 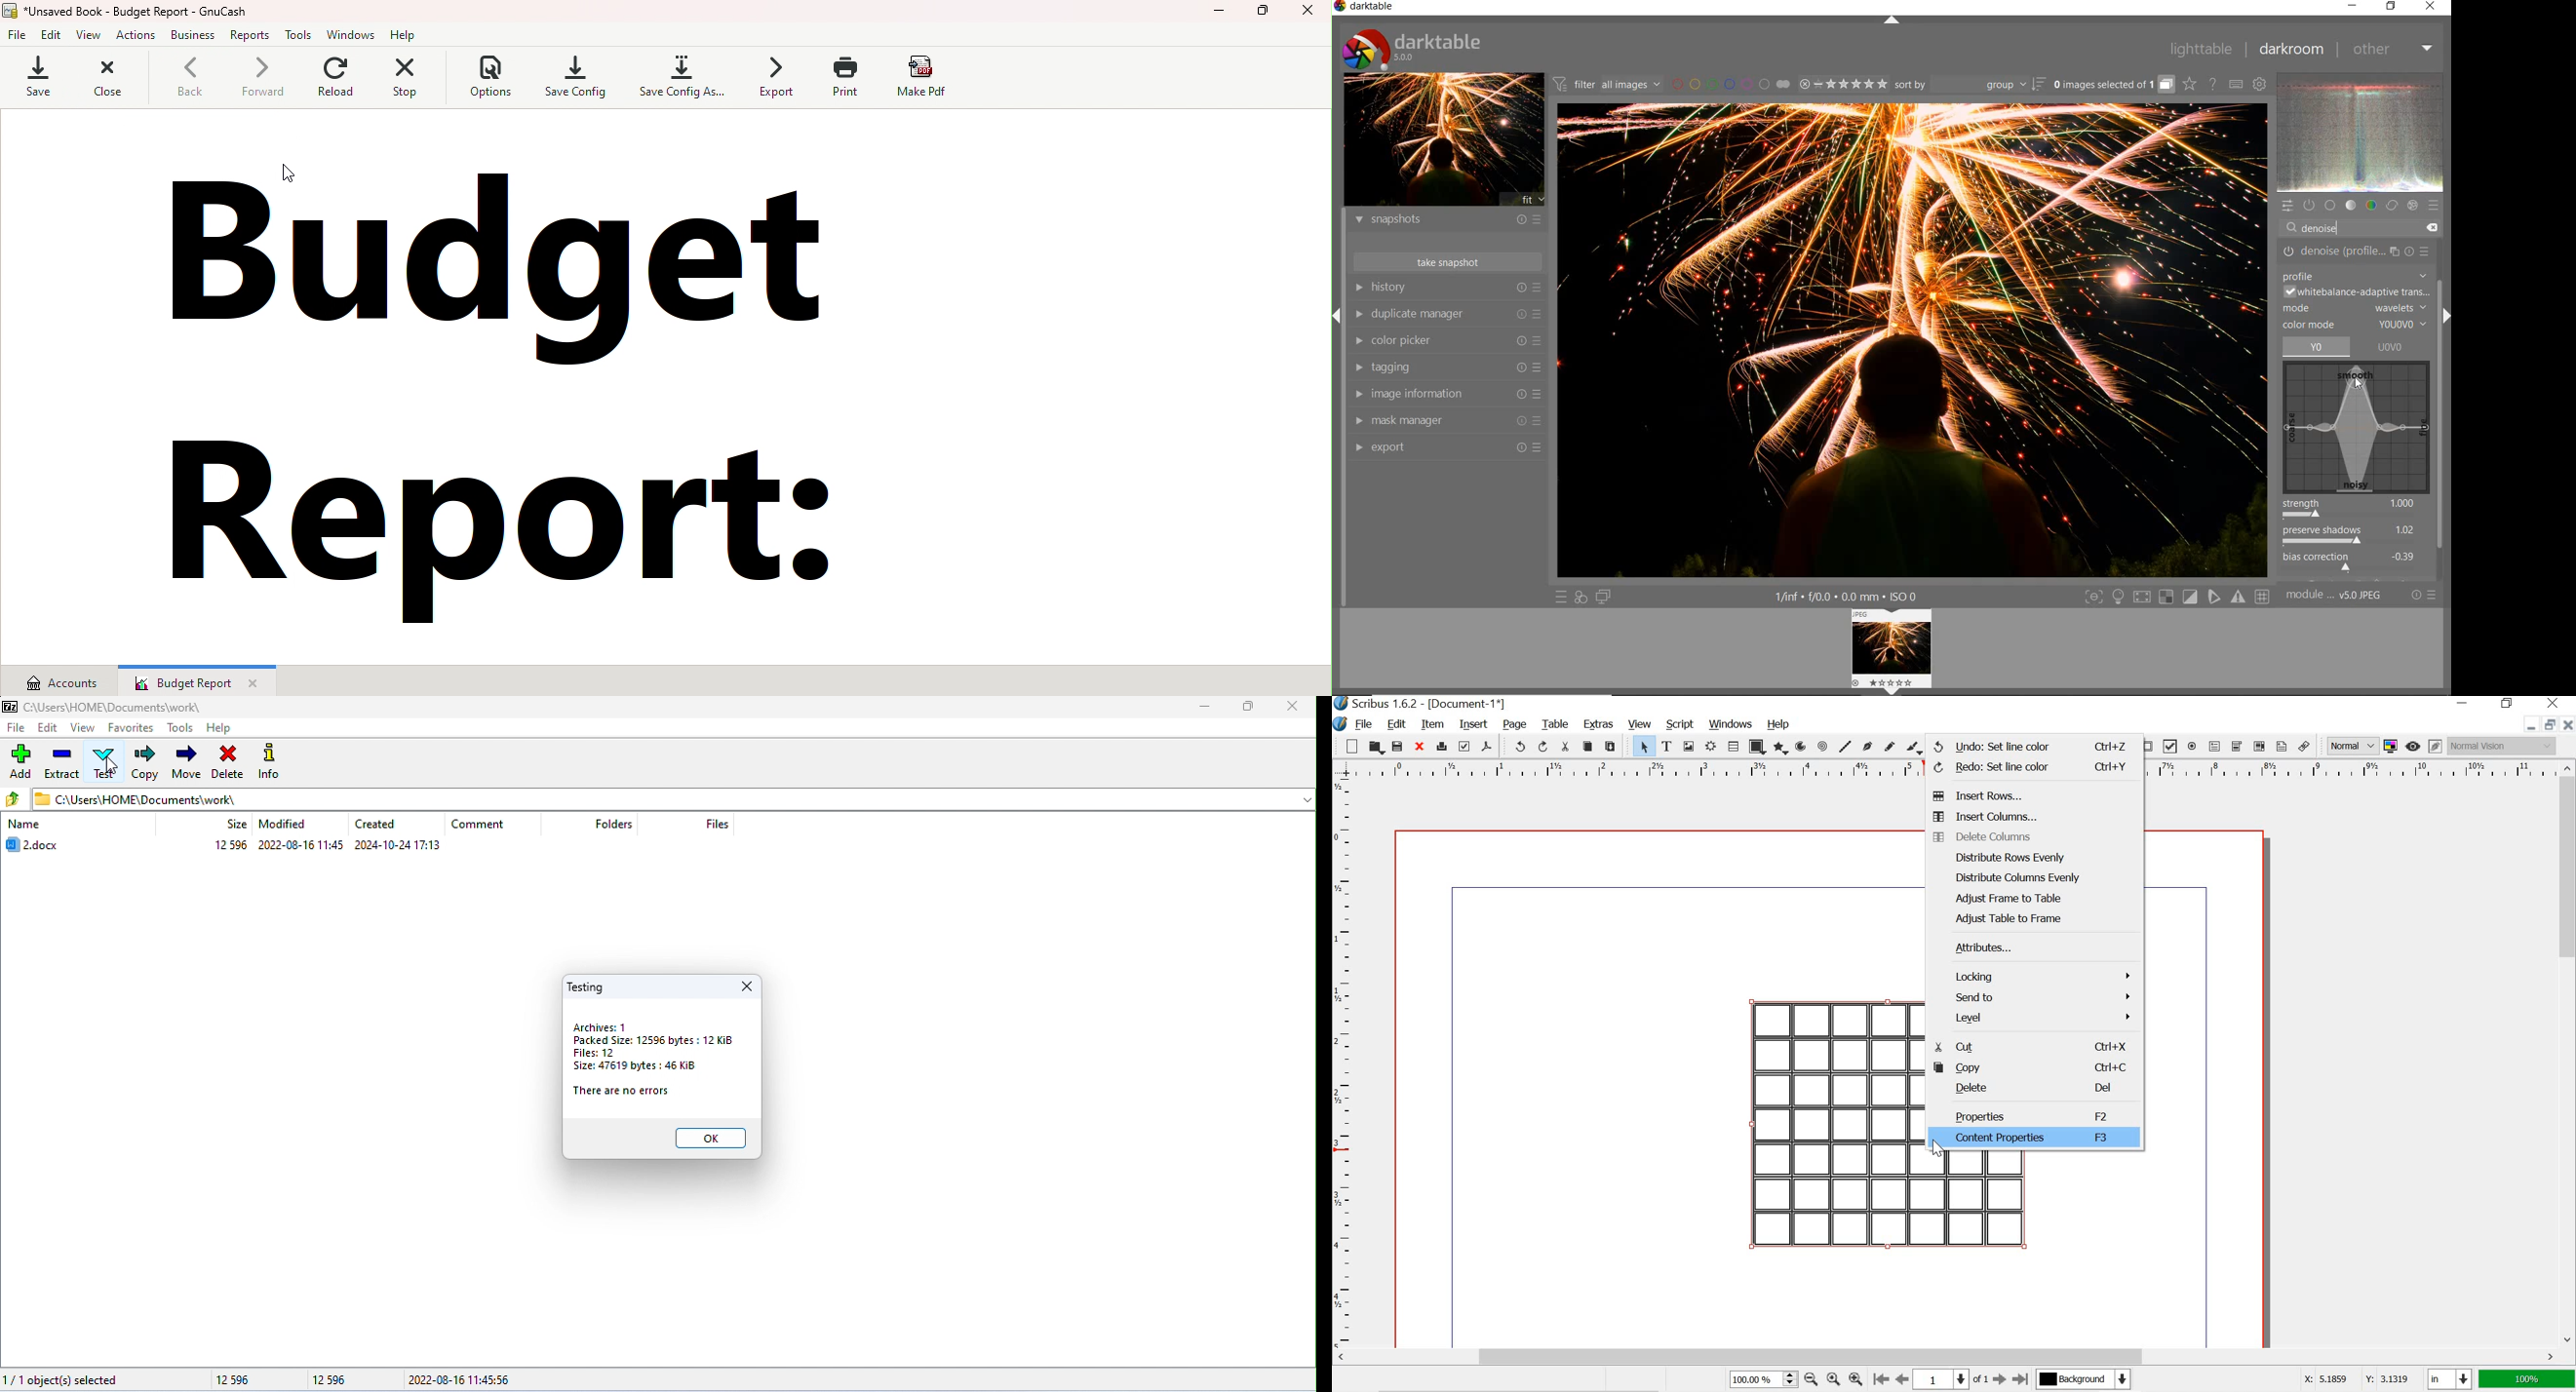 I want to click on close, so click(x=1421, y=747).